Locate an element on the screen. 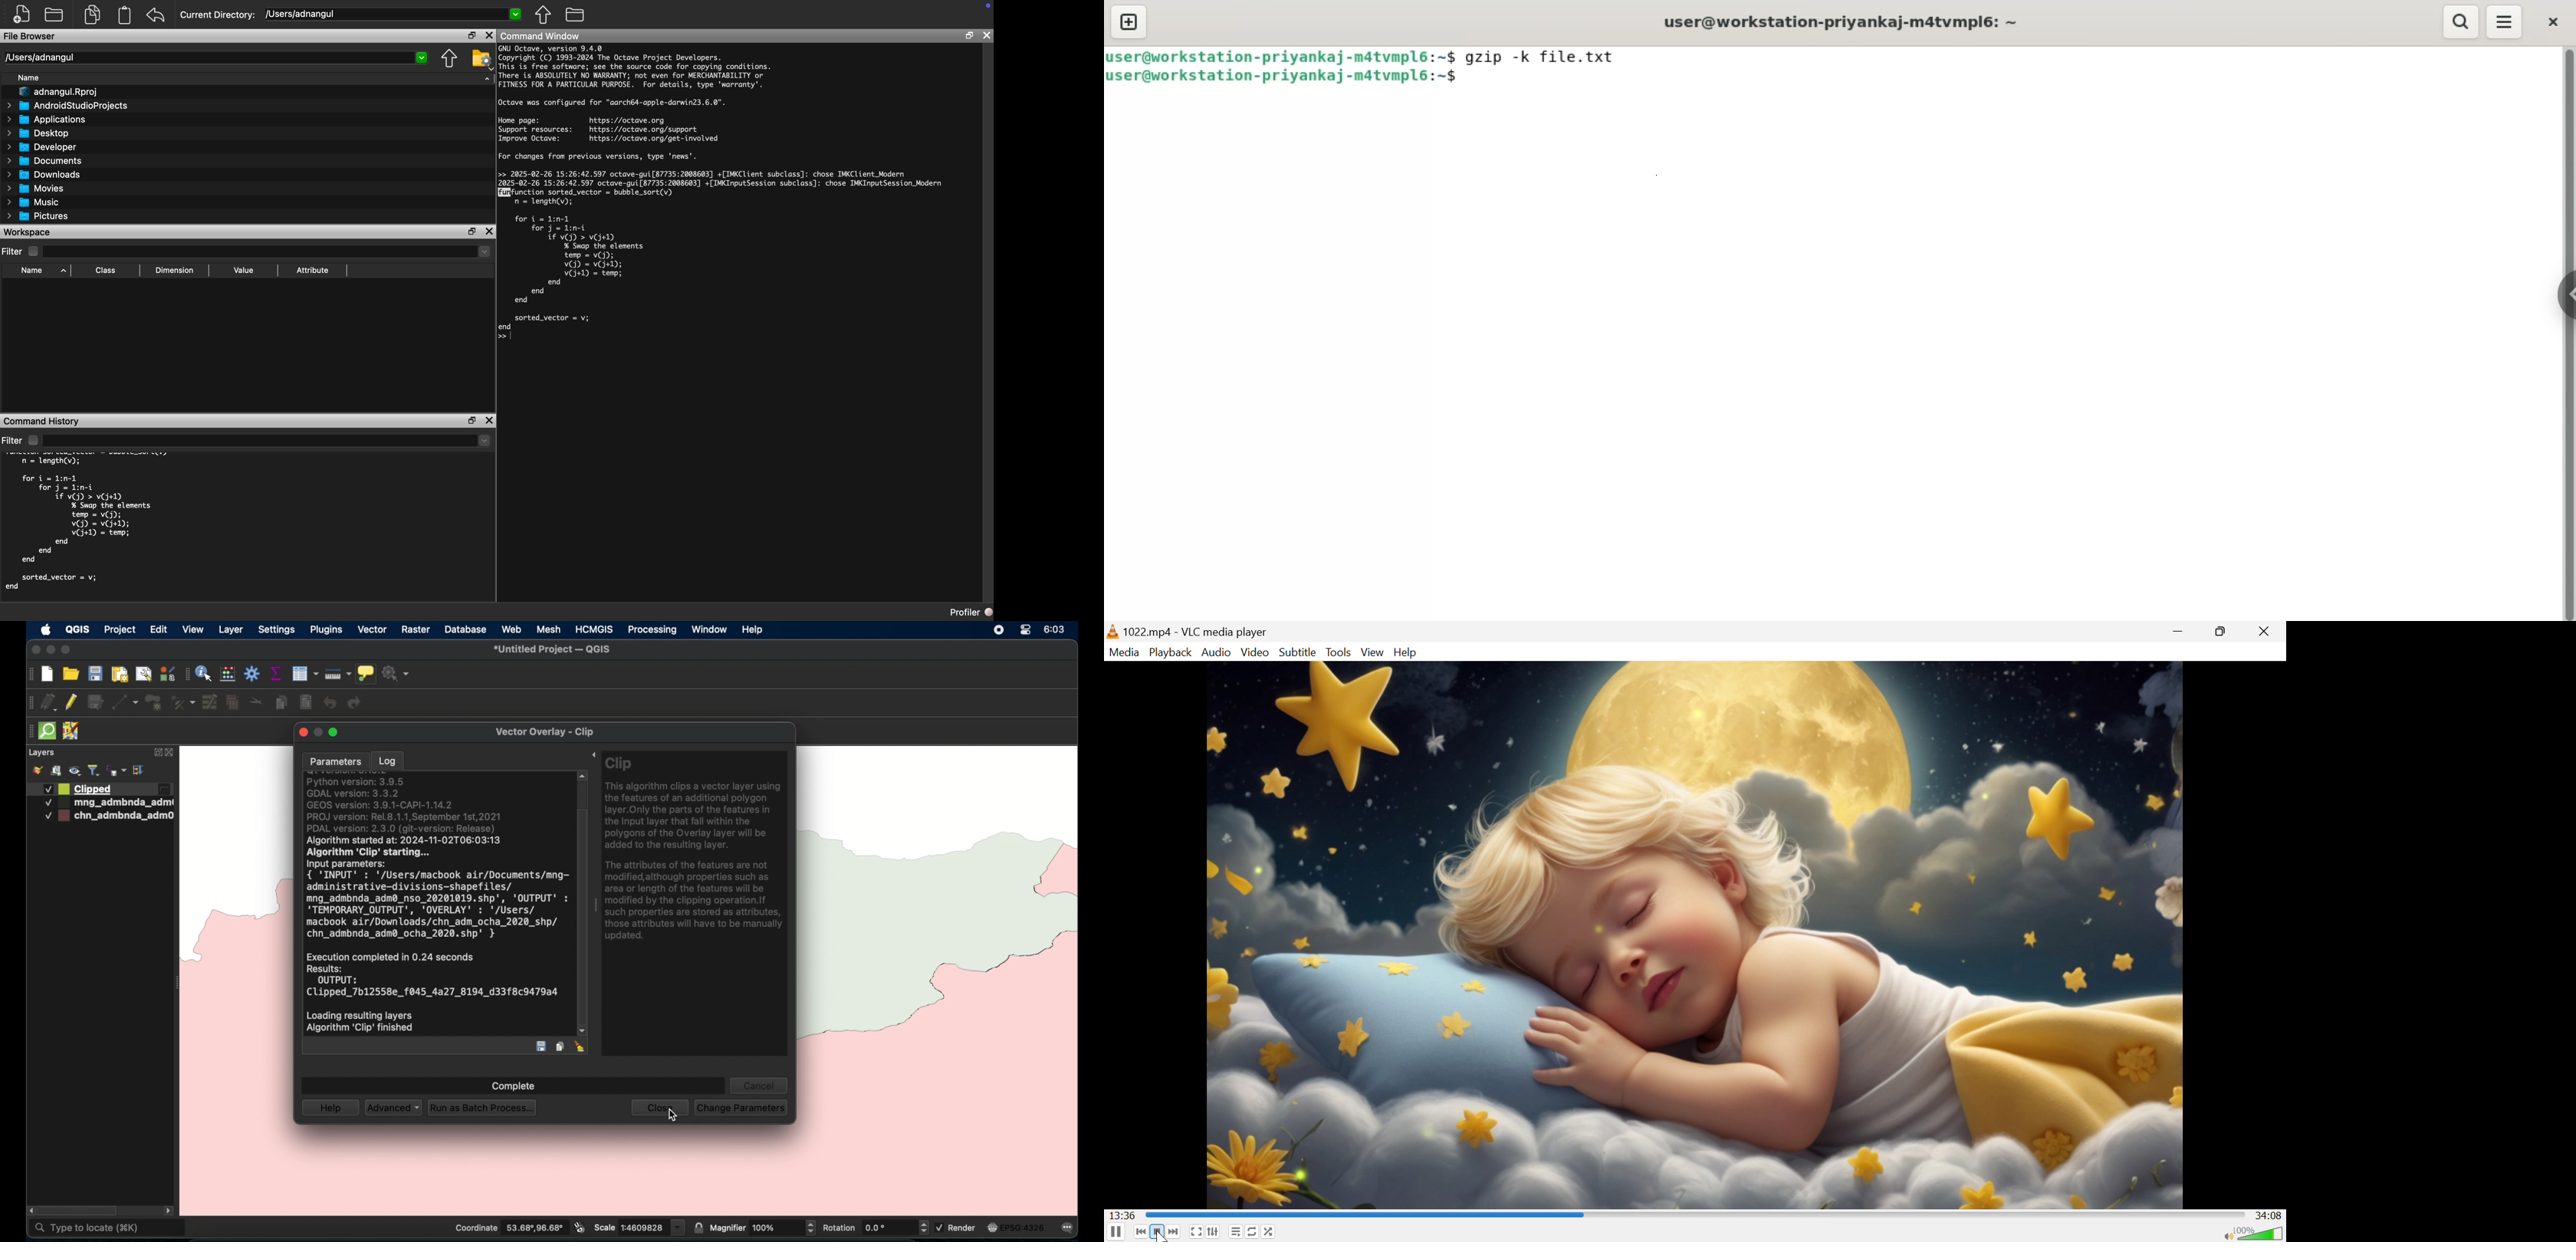  Command History is located at coordinates (42, 421).